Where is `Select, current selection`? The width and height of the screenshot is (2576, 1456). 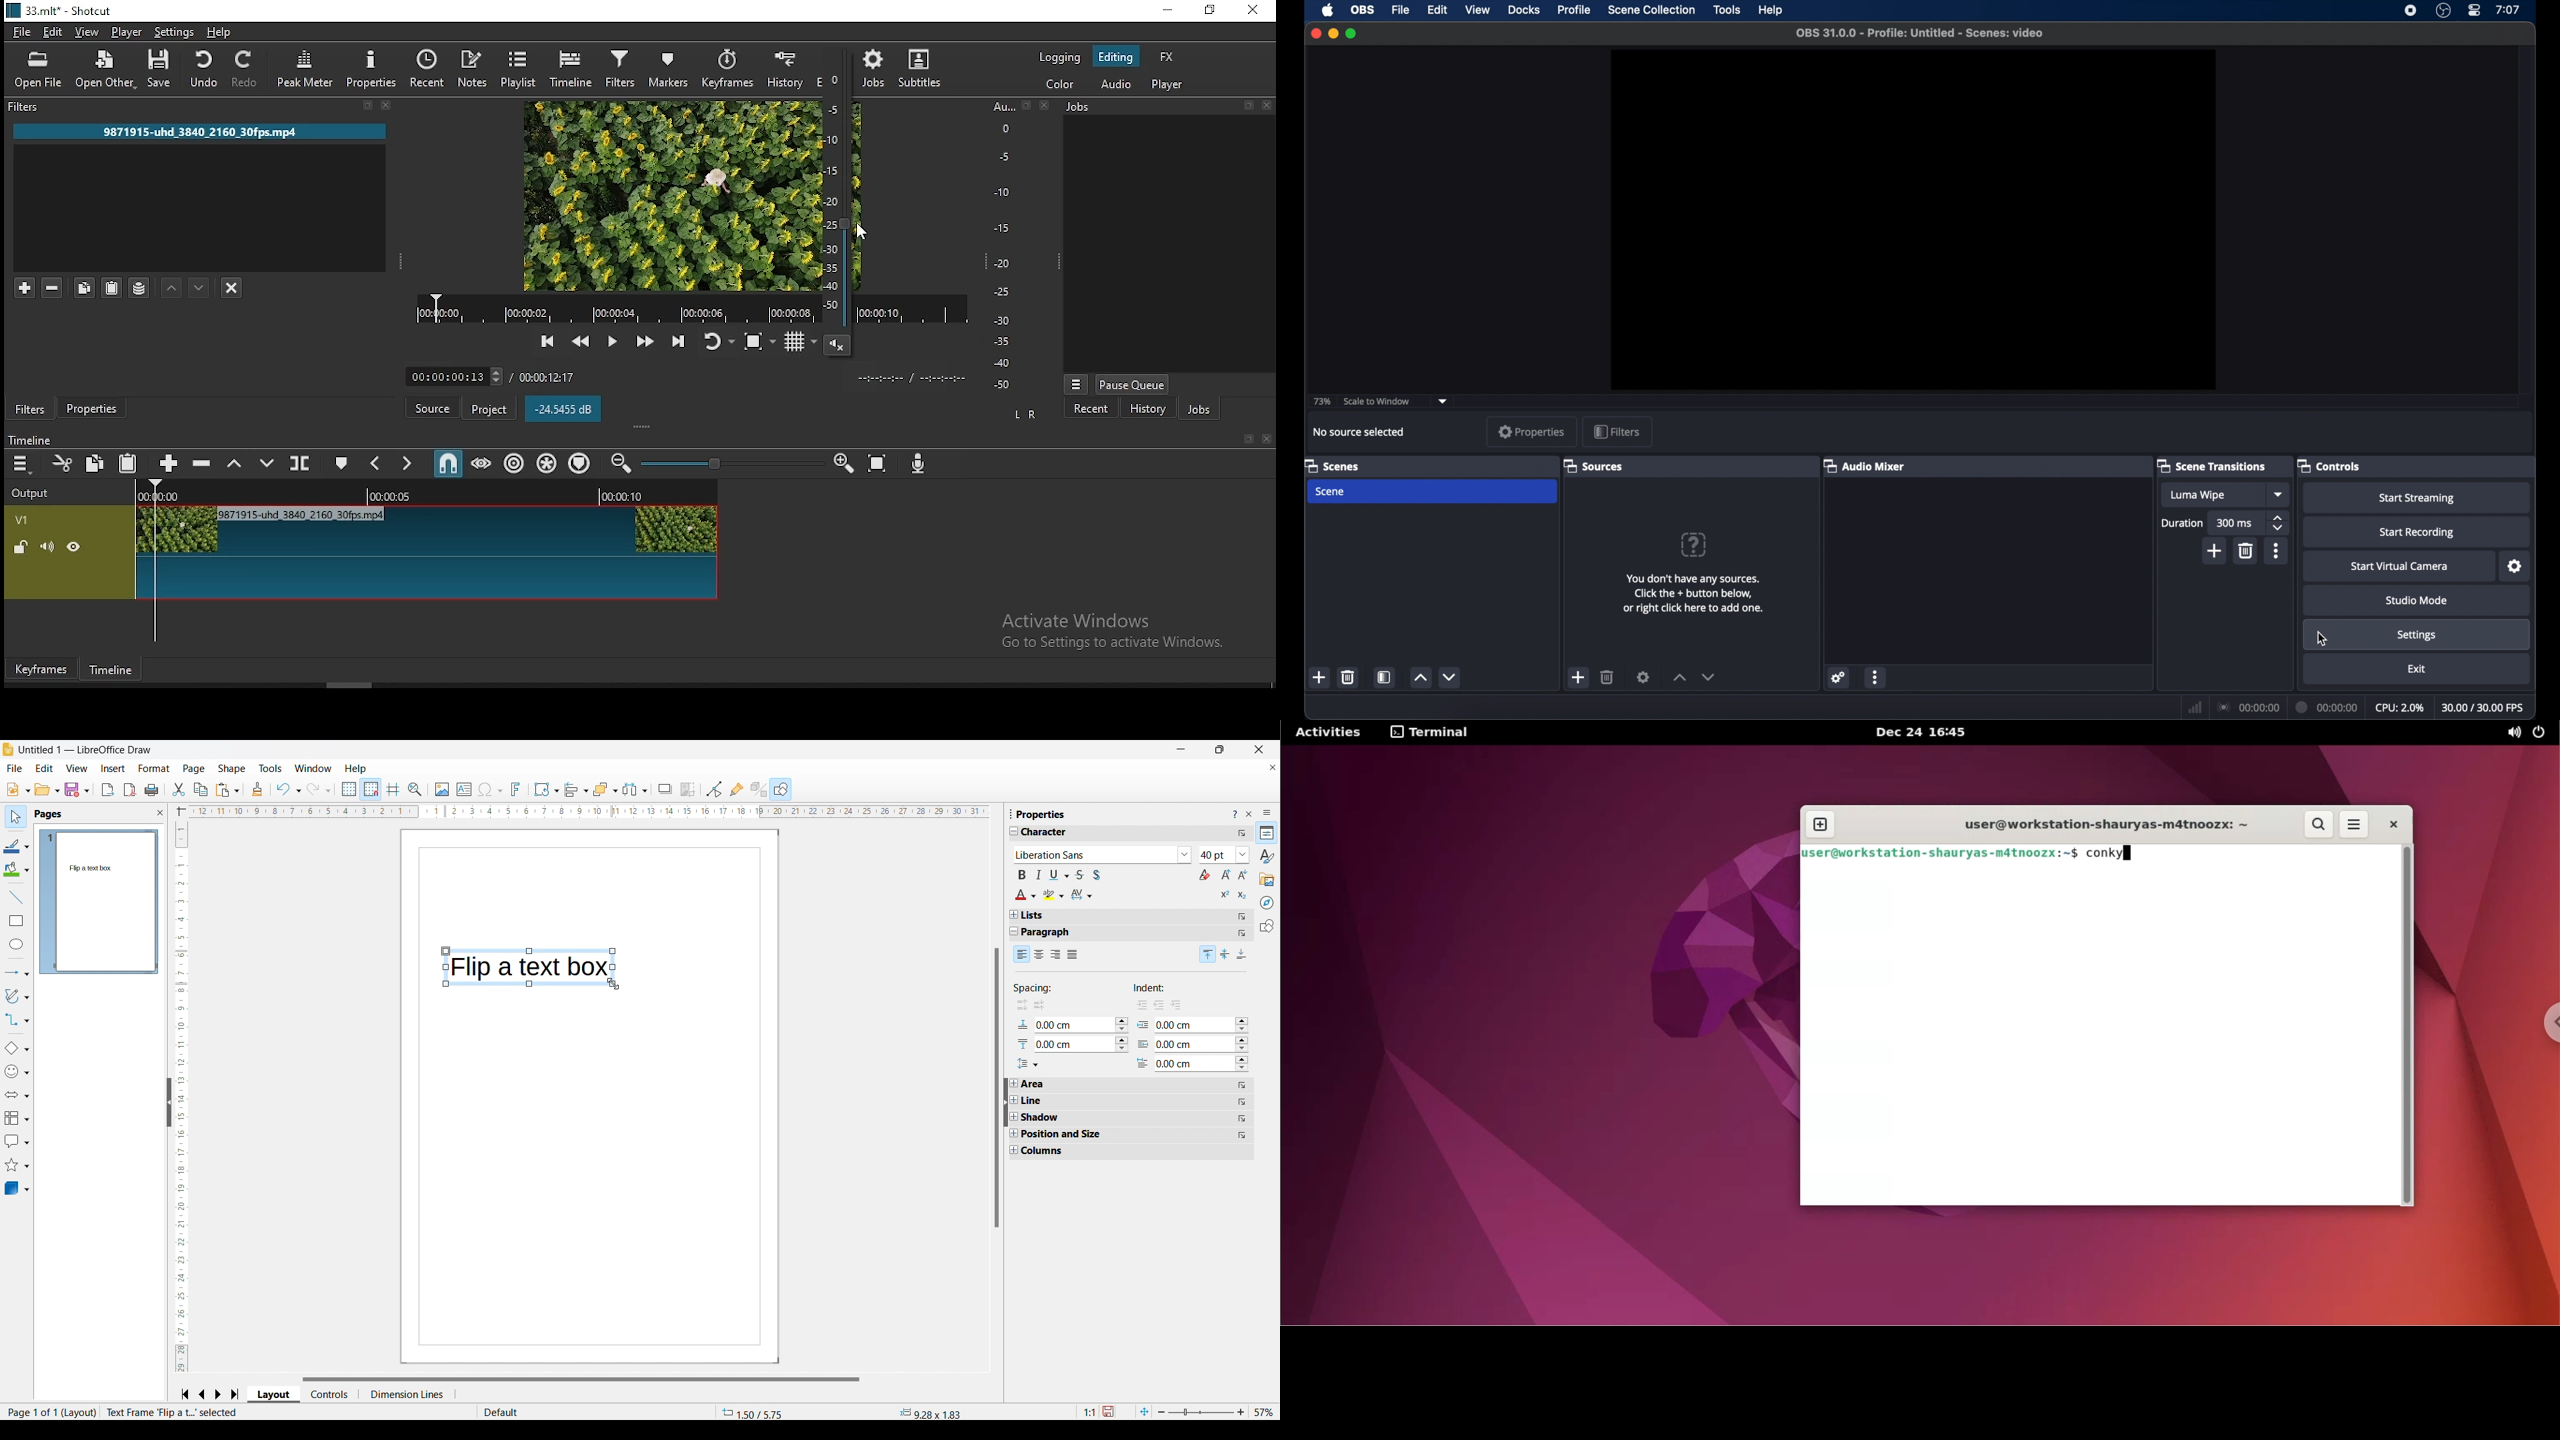
Select, current selection is located at coordinates (16, 817).